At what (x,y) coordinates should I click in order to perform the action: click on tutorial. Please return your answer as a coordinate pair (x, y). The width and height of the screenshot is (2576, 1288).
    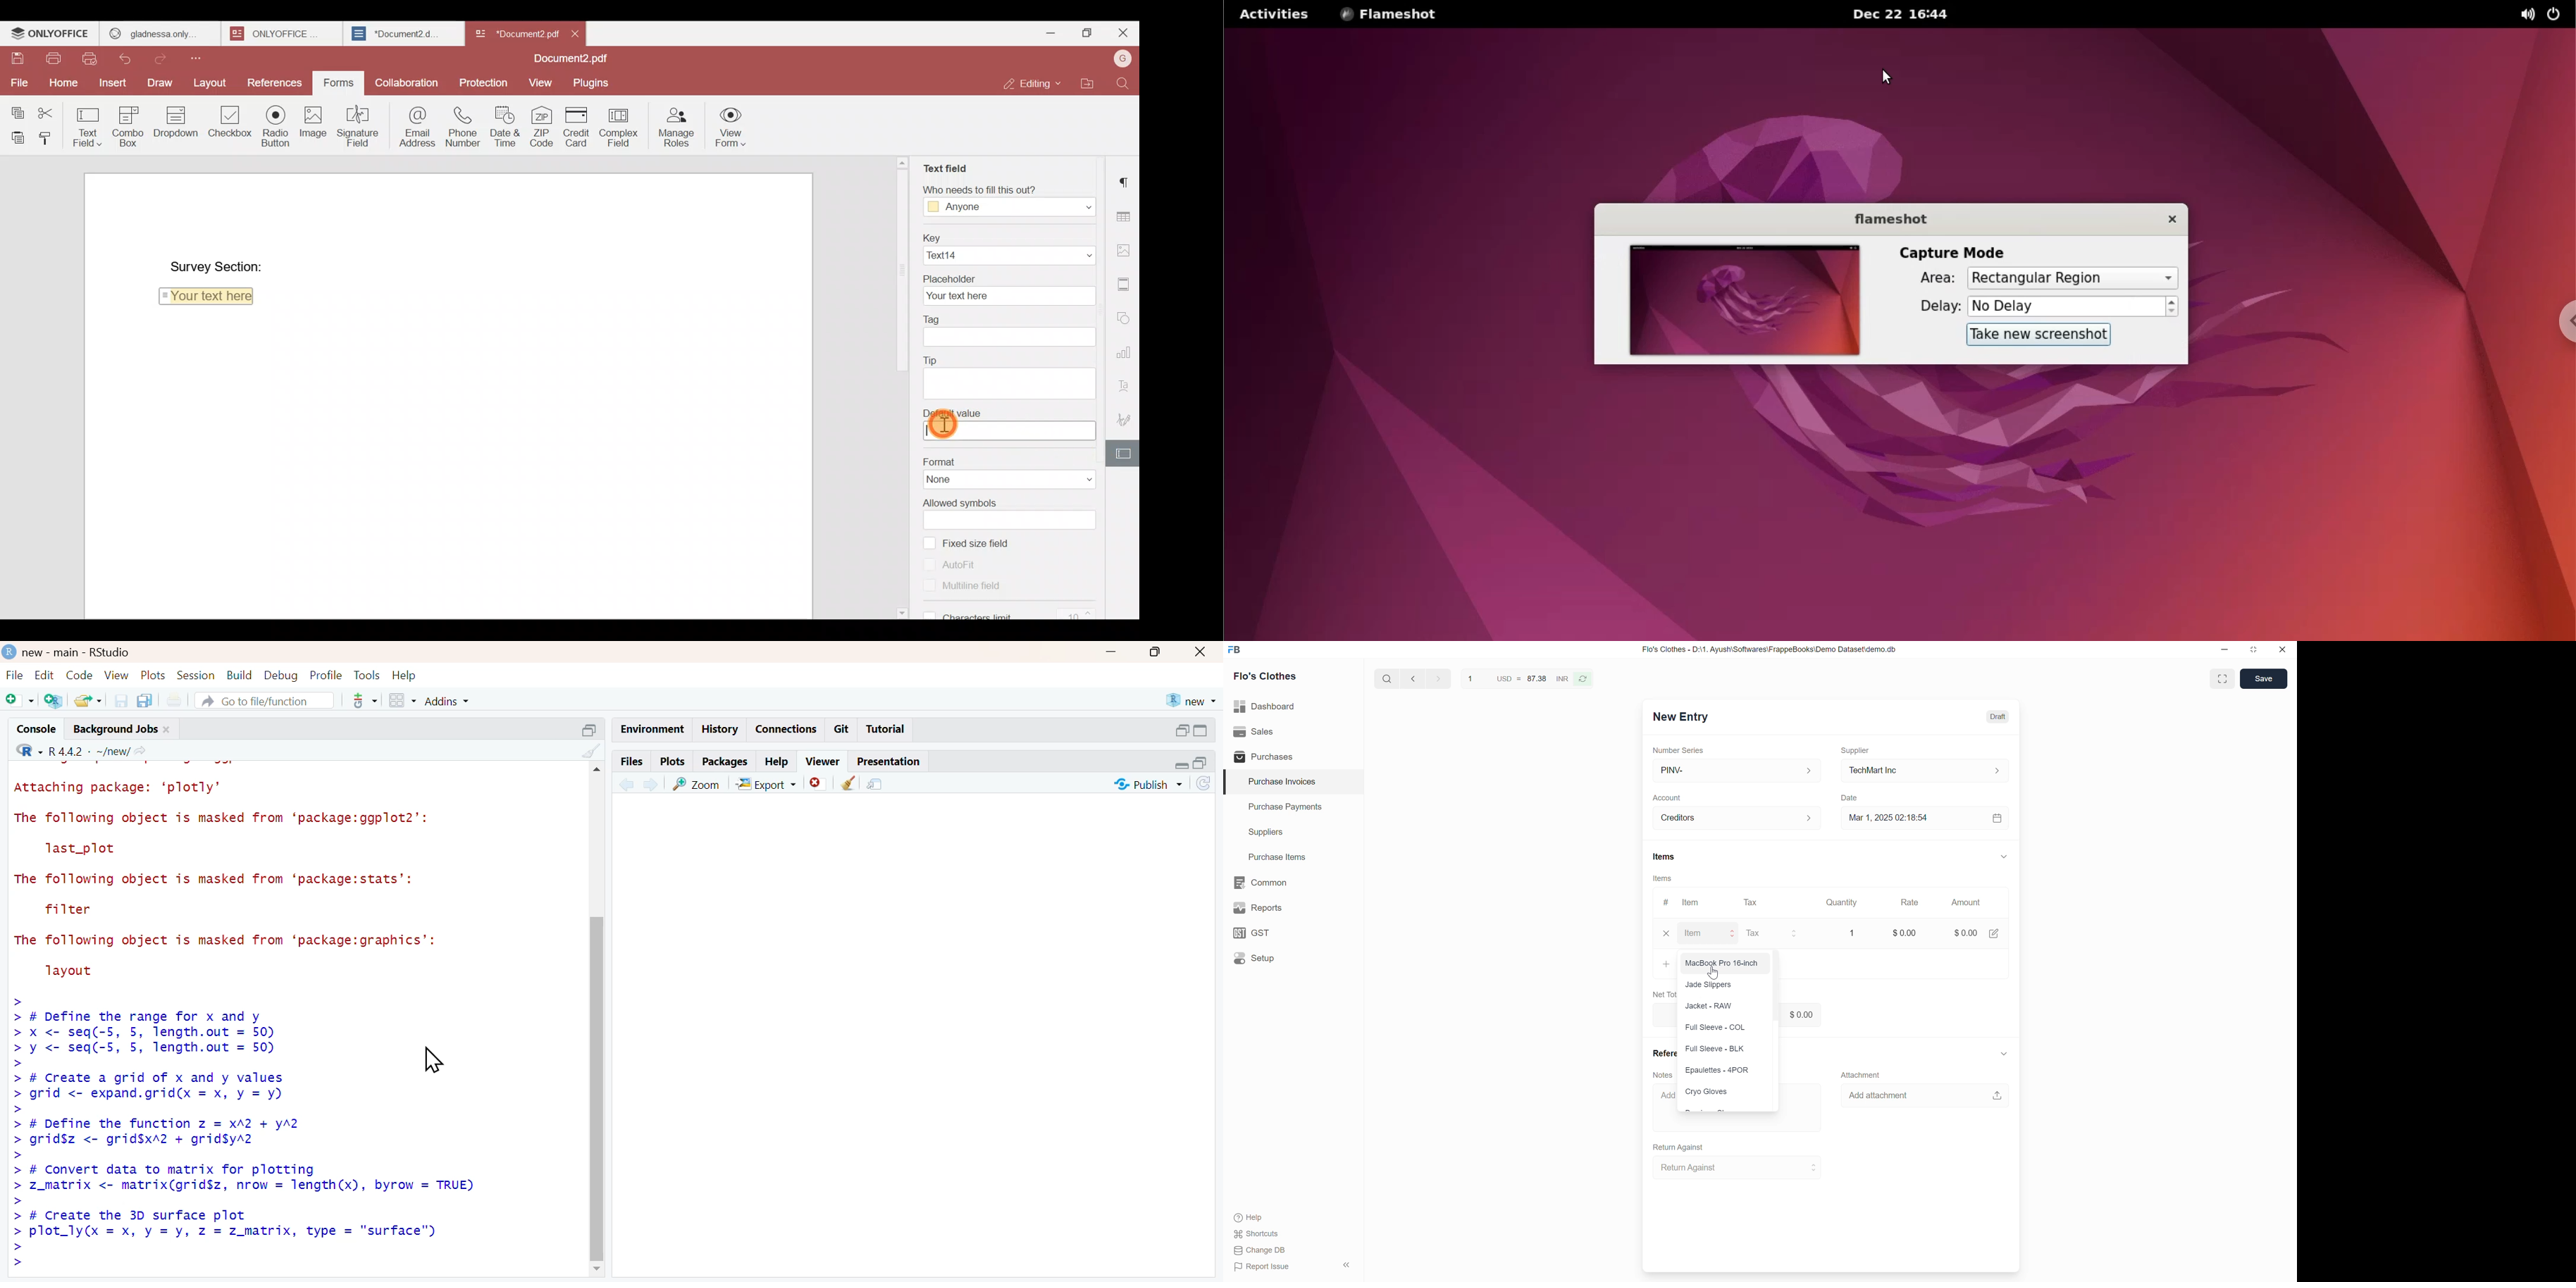
    Looking at the image, I should click on (886, 731).